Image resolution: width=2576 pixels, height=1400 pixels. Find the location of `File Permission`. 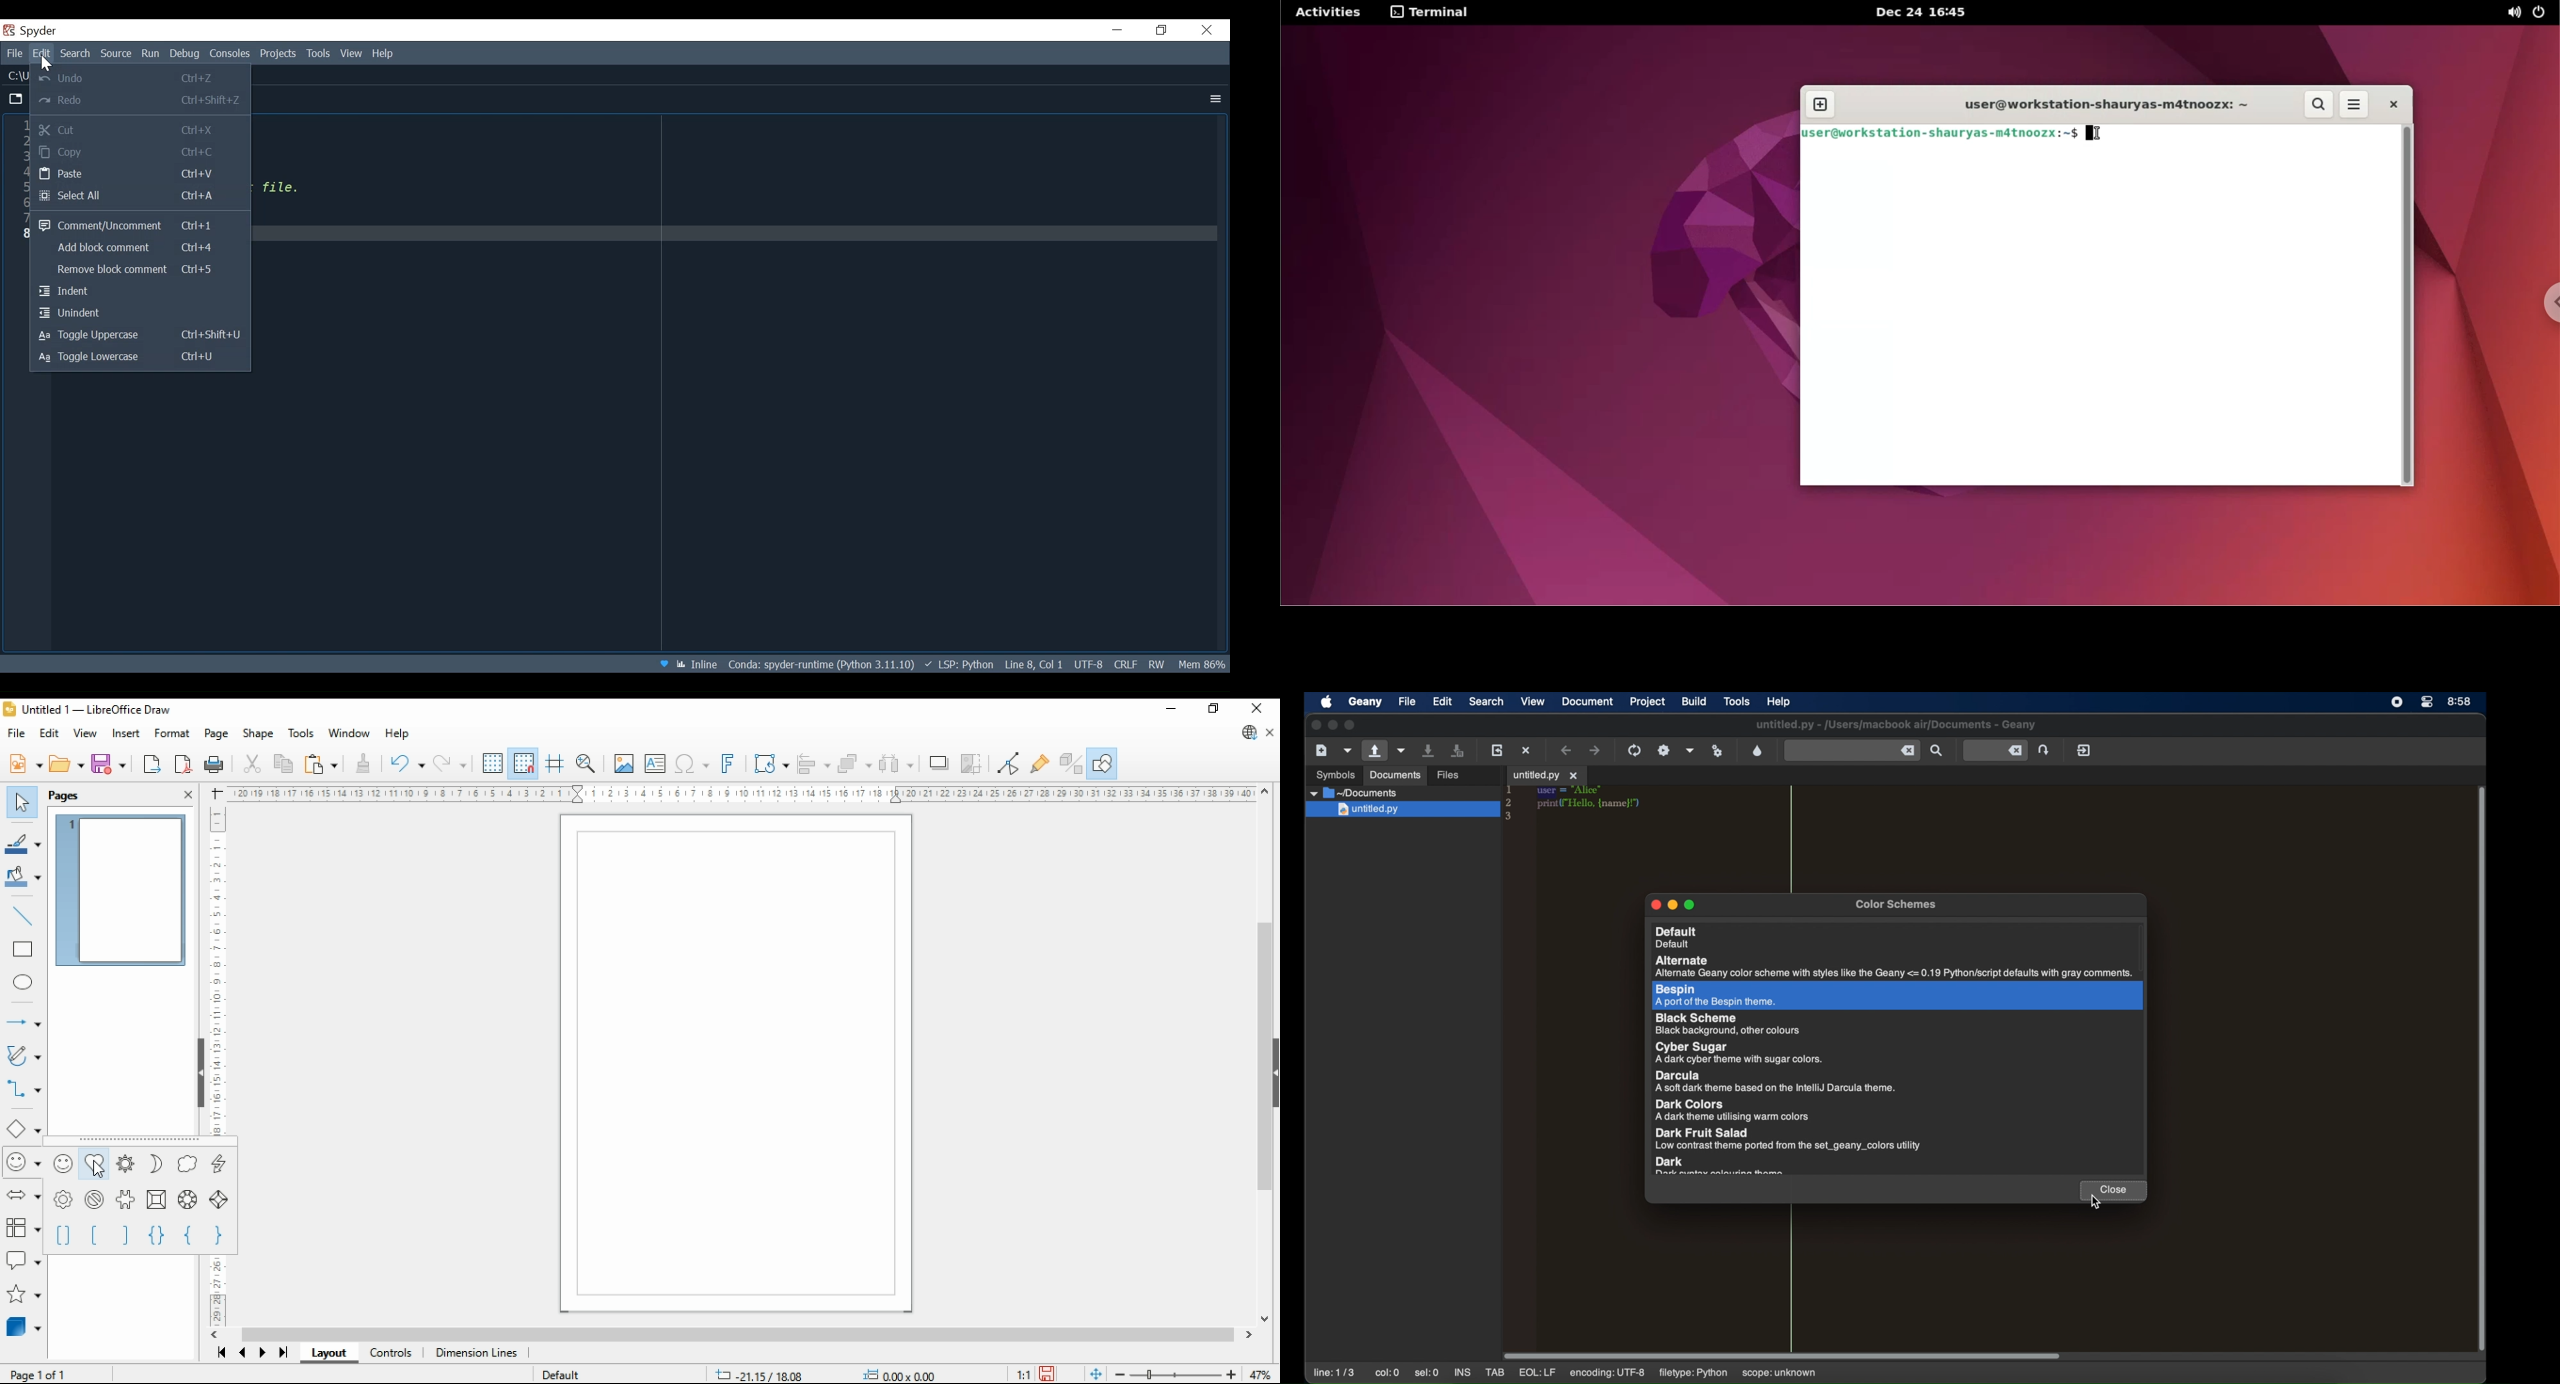

File Permission is located at coordinates (1159, 664).